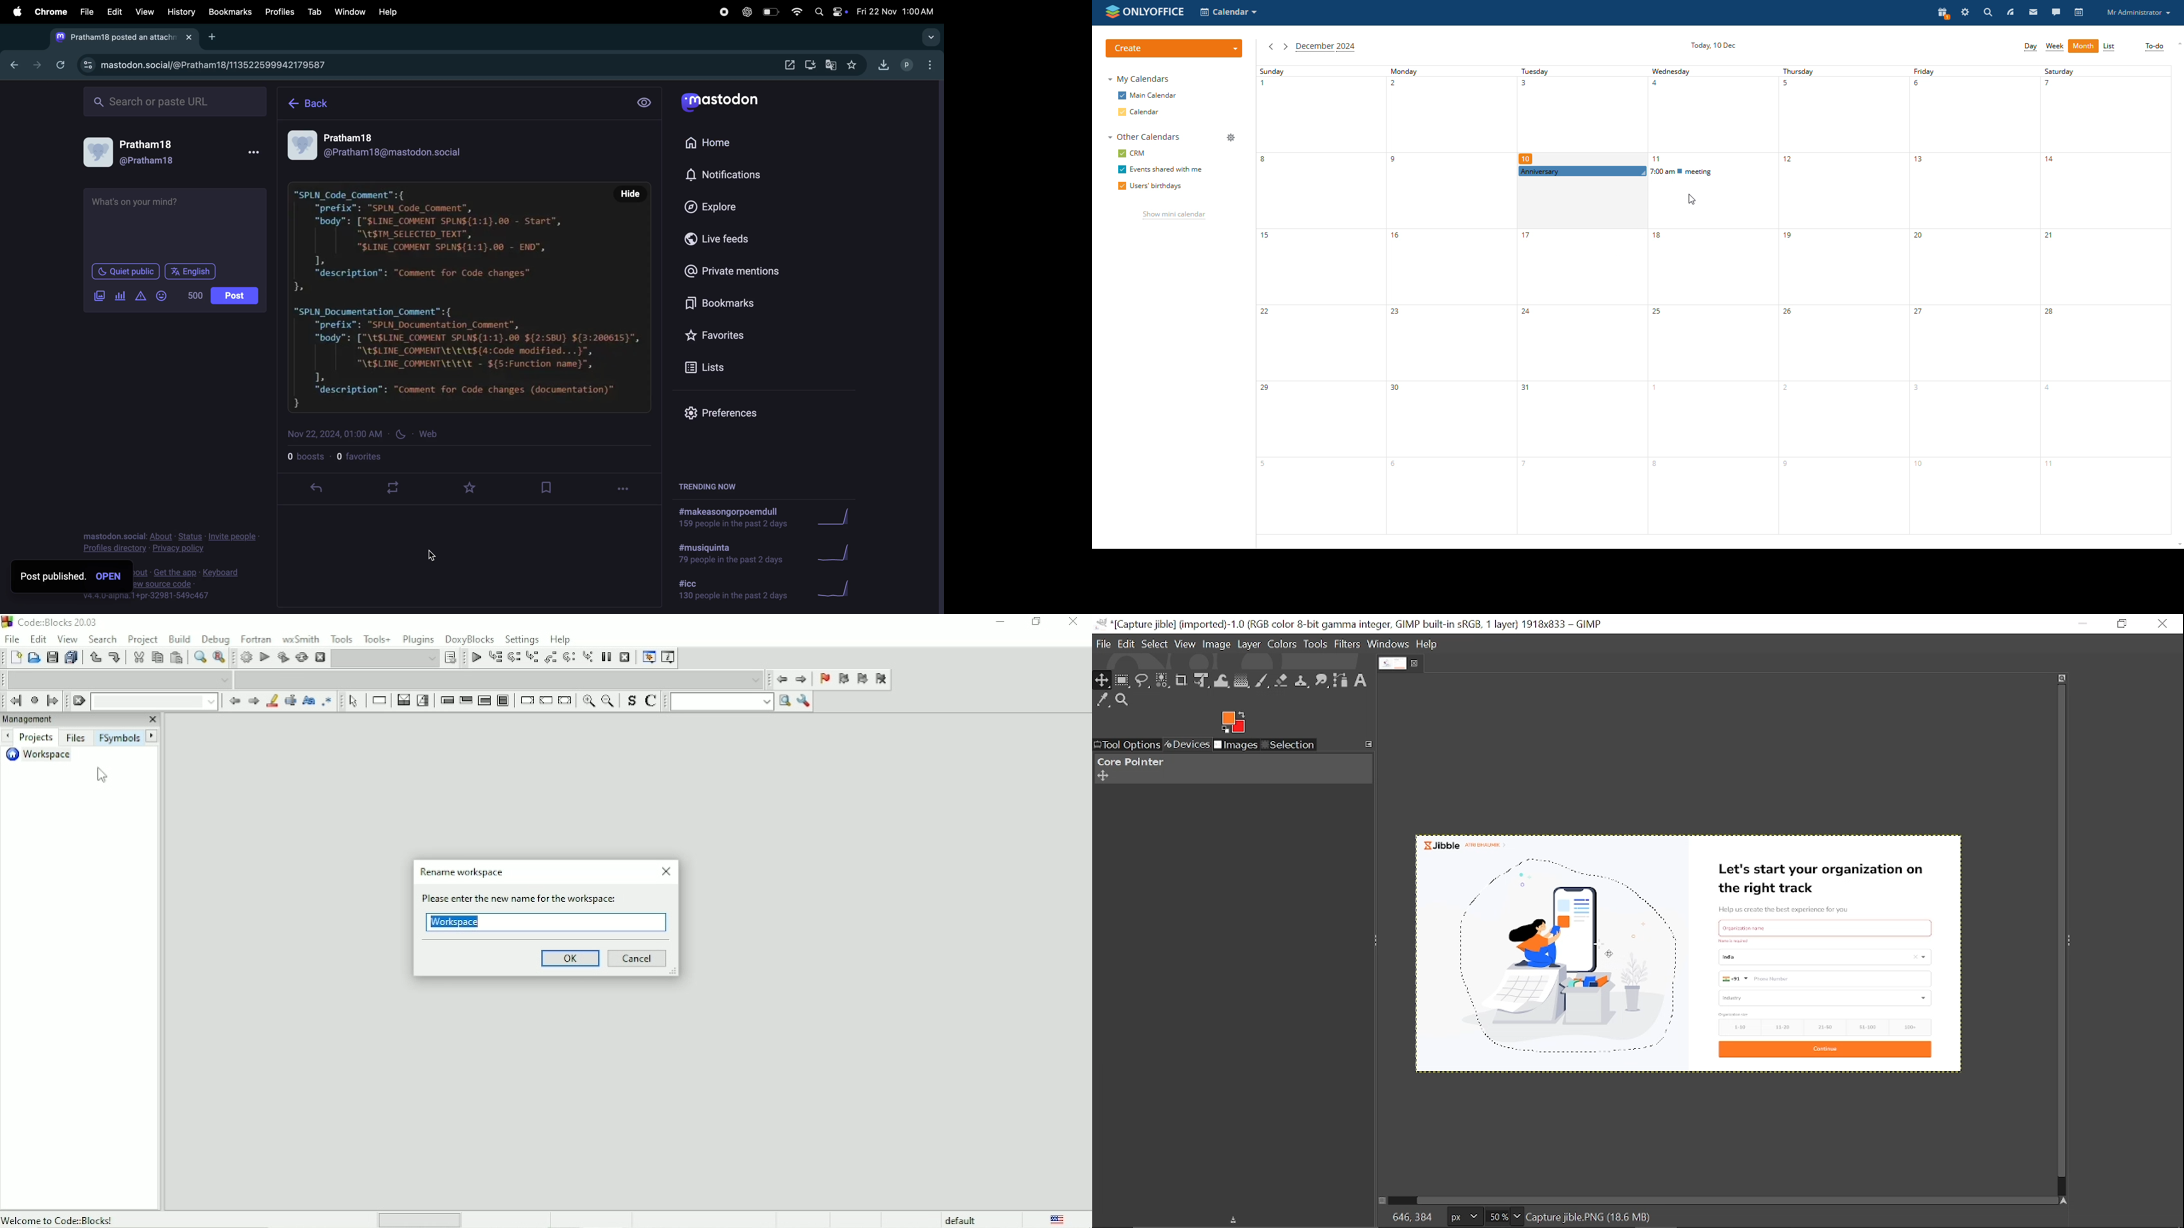  Describe the element at coordinates (455, 923) in the screenshot. I see `Workspace` at that location.